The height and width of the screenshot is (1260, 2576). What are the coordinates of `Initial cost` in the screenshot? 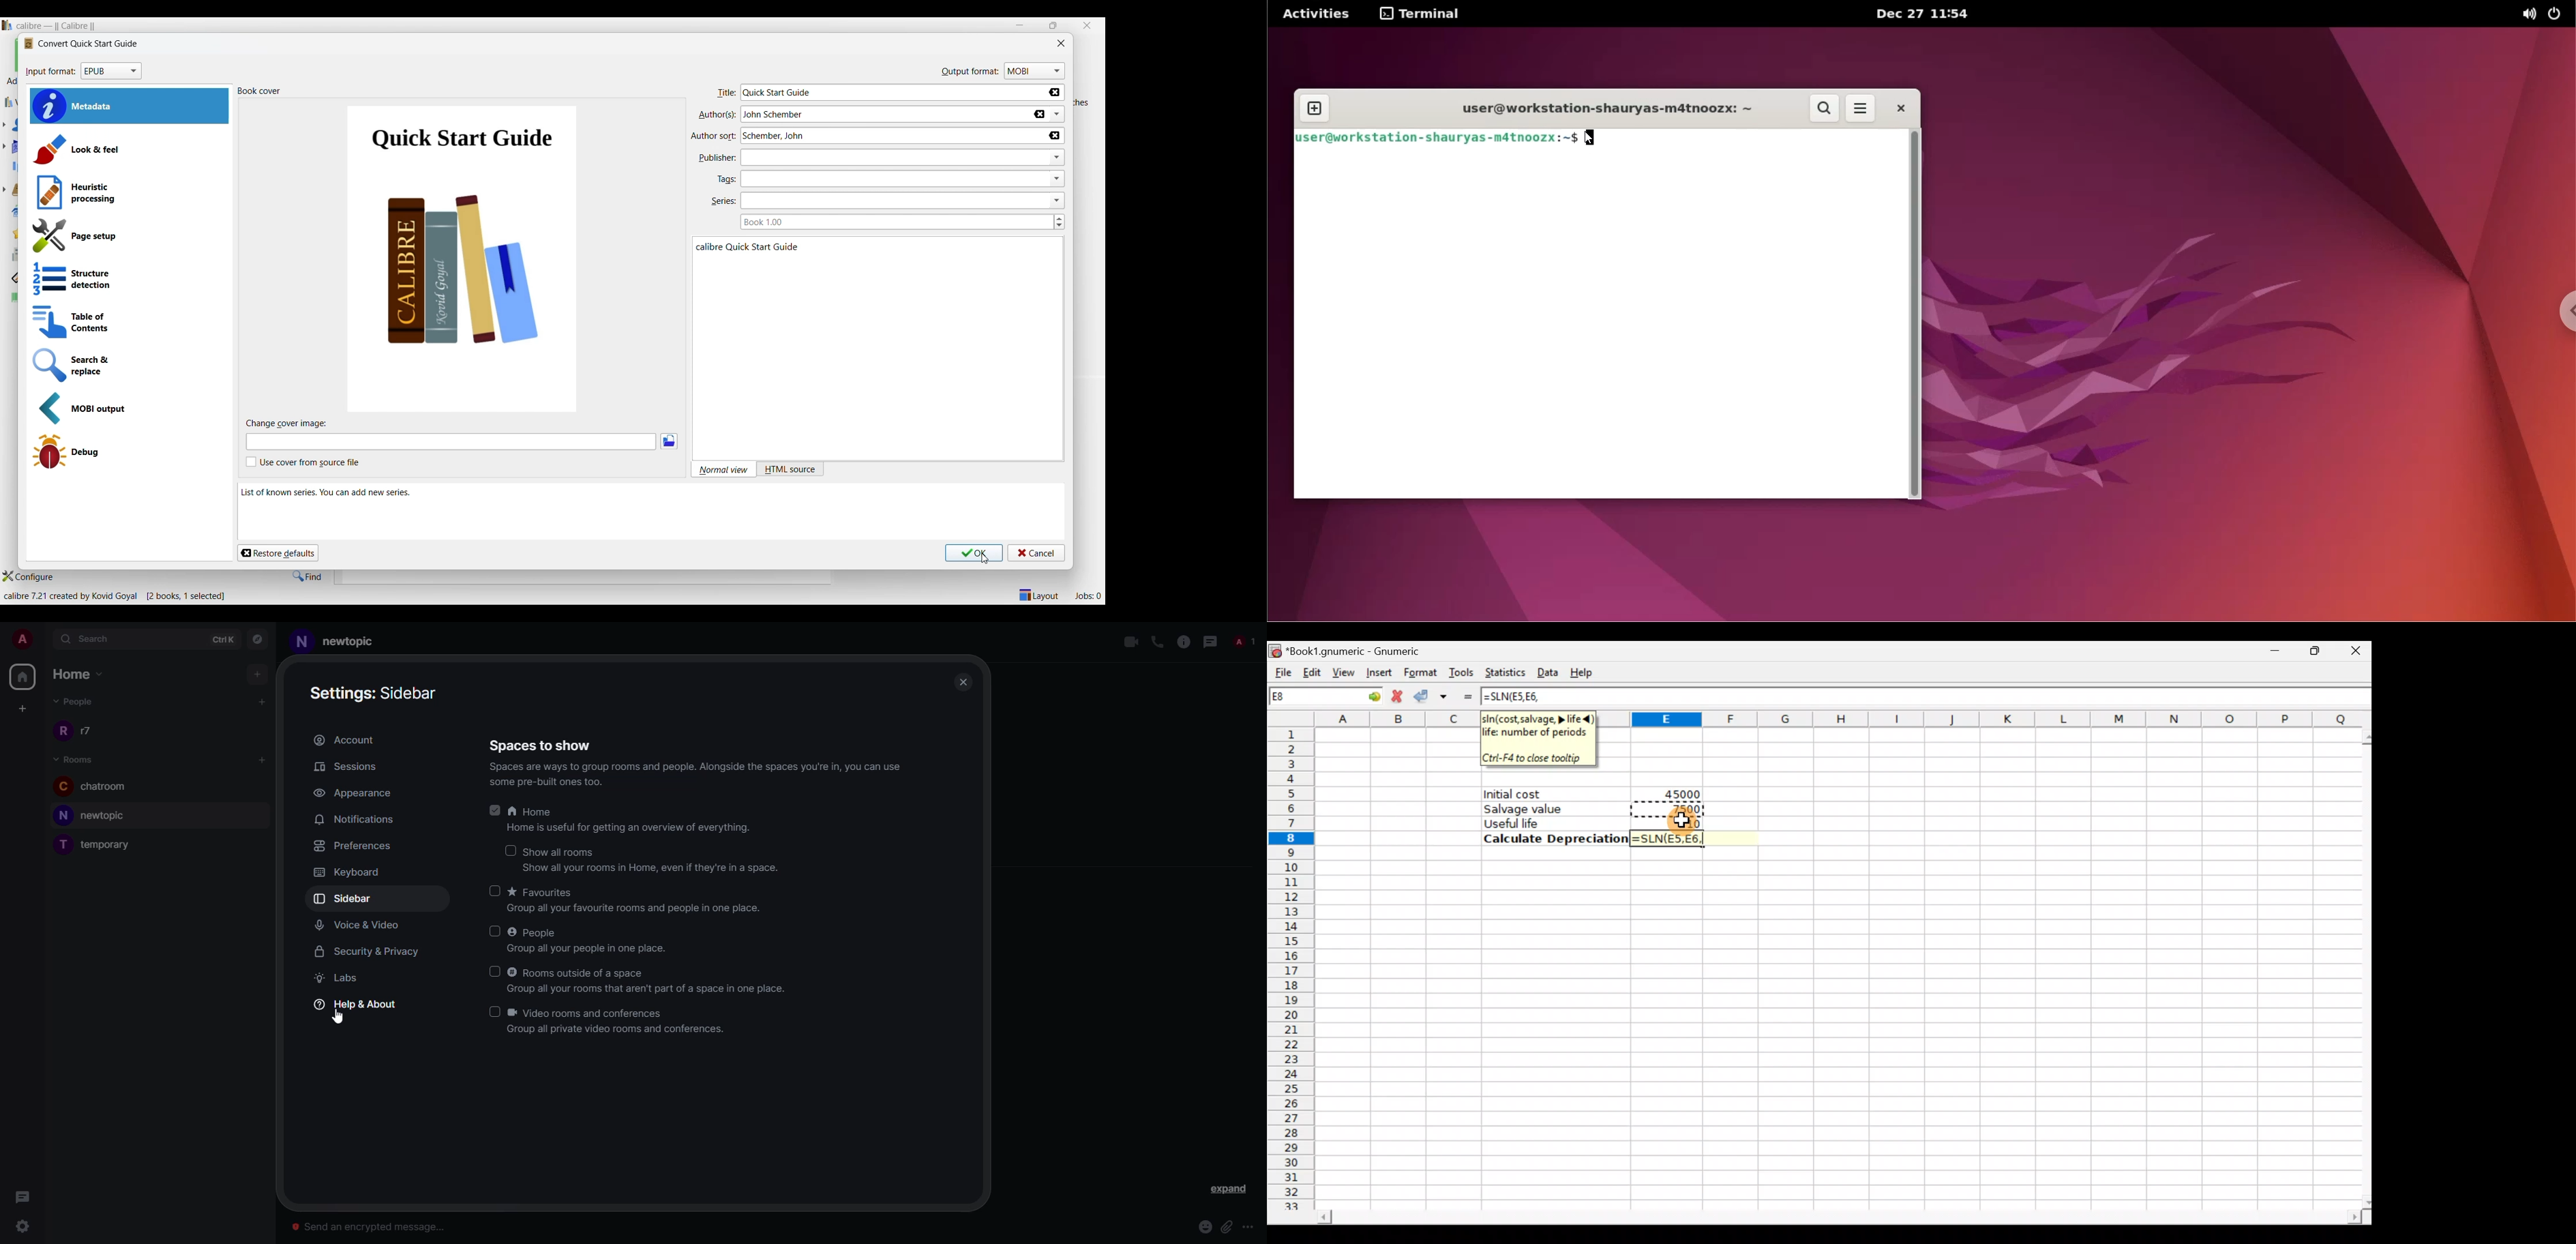 It's located at (1557, 794).